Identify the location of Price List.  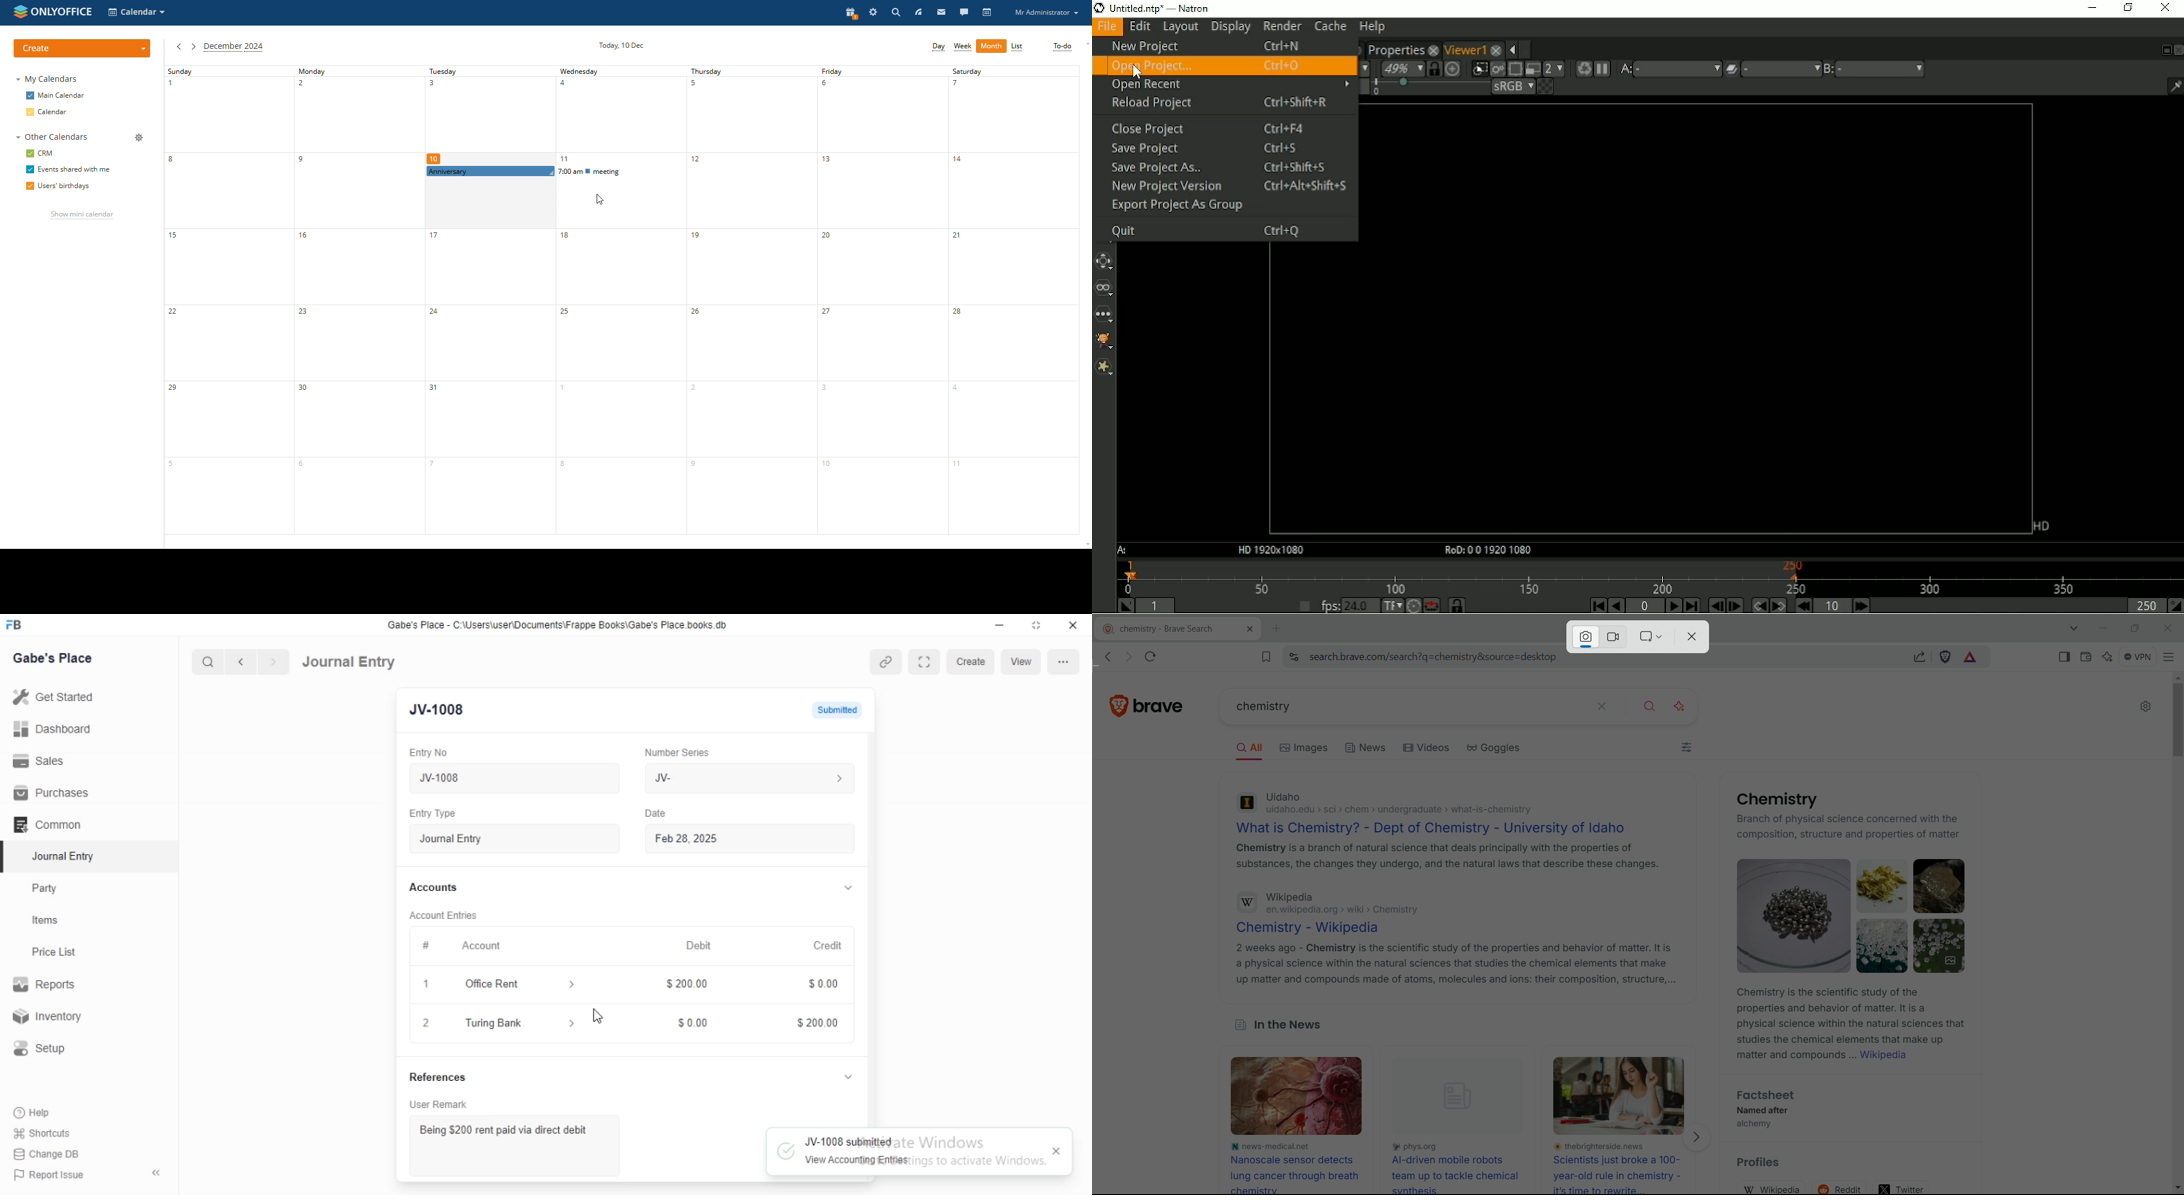
(53, 953).